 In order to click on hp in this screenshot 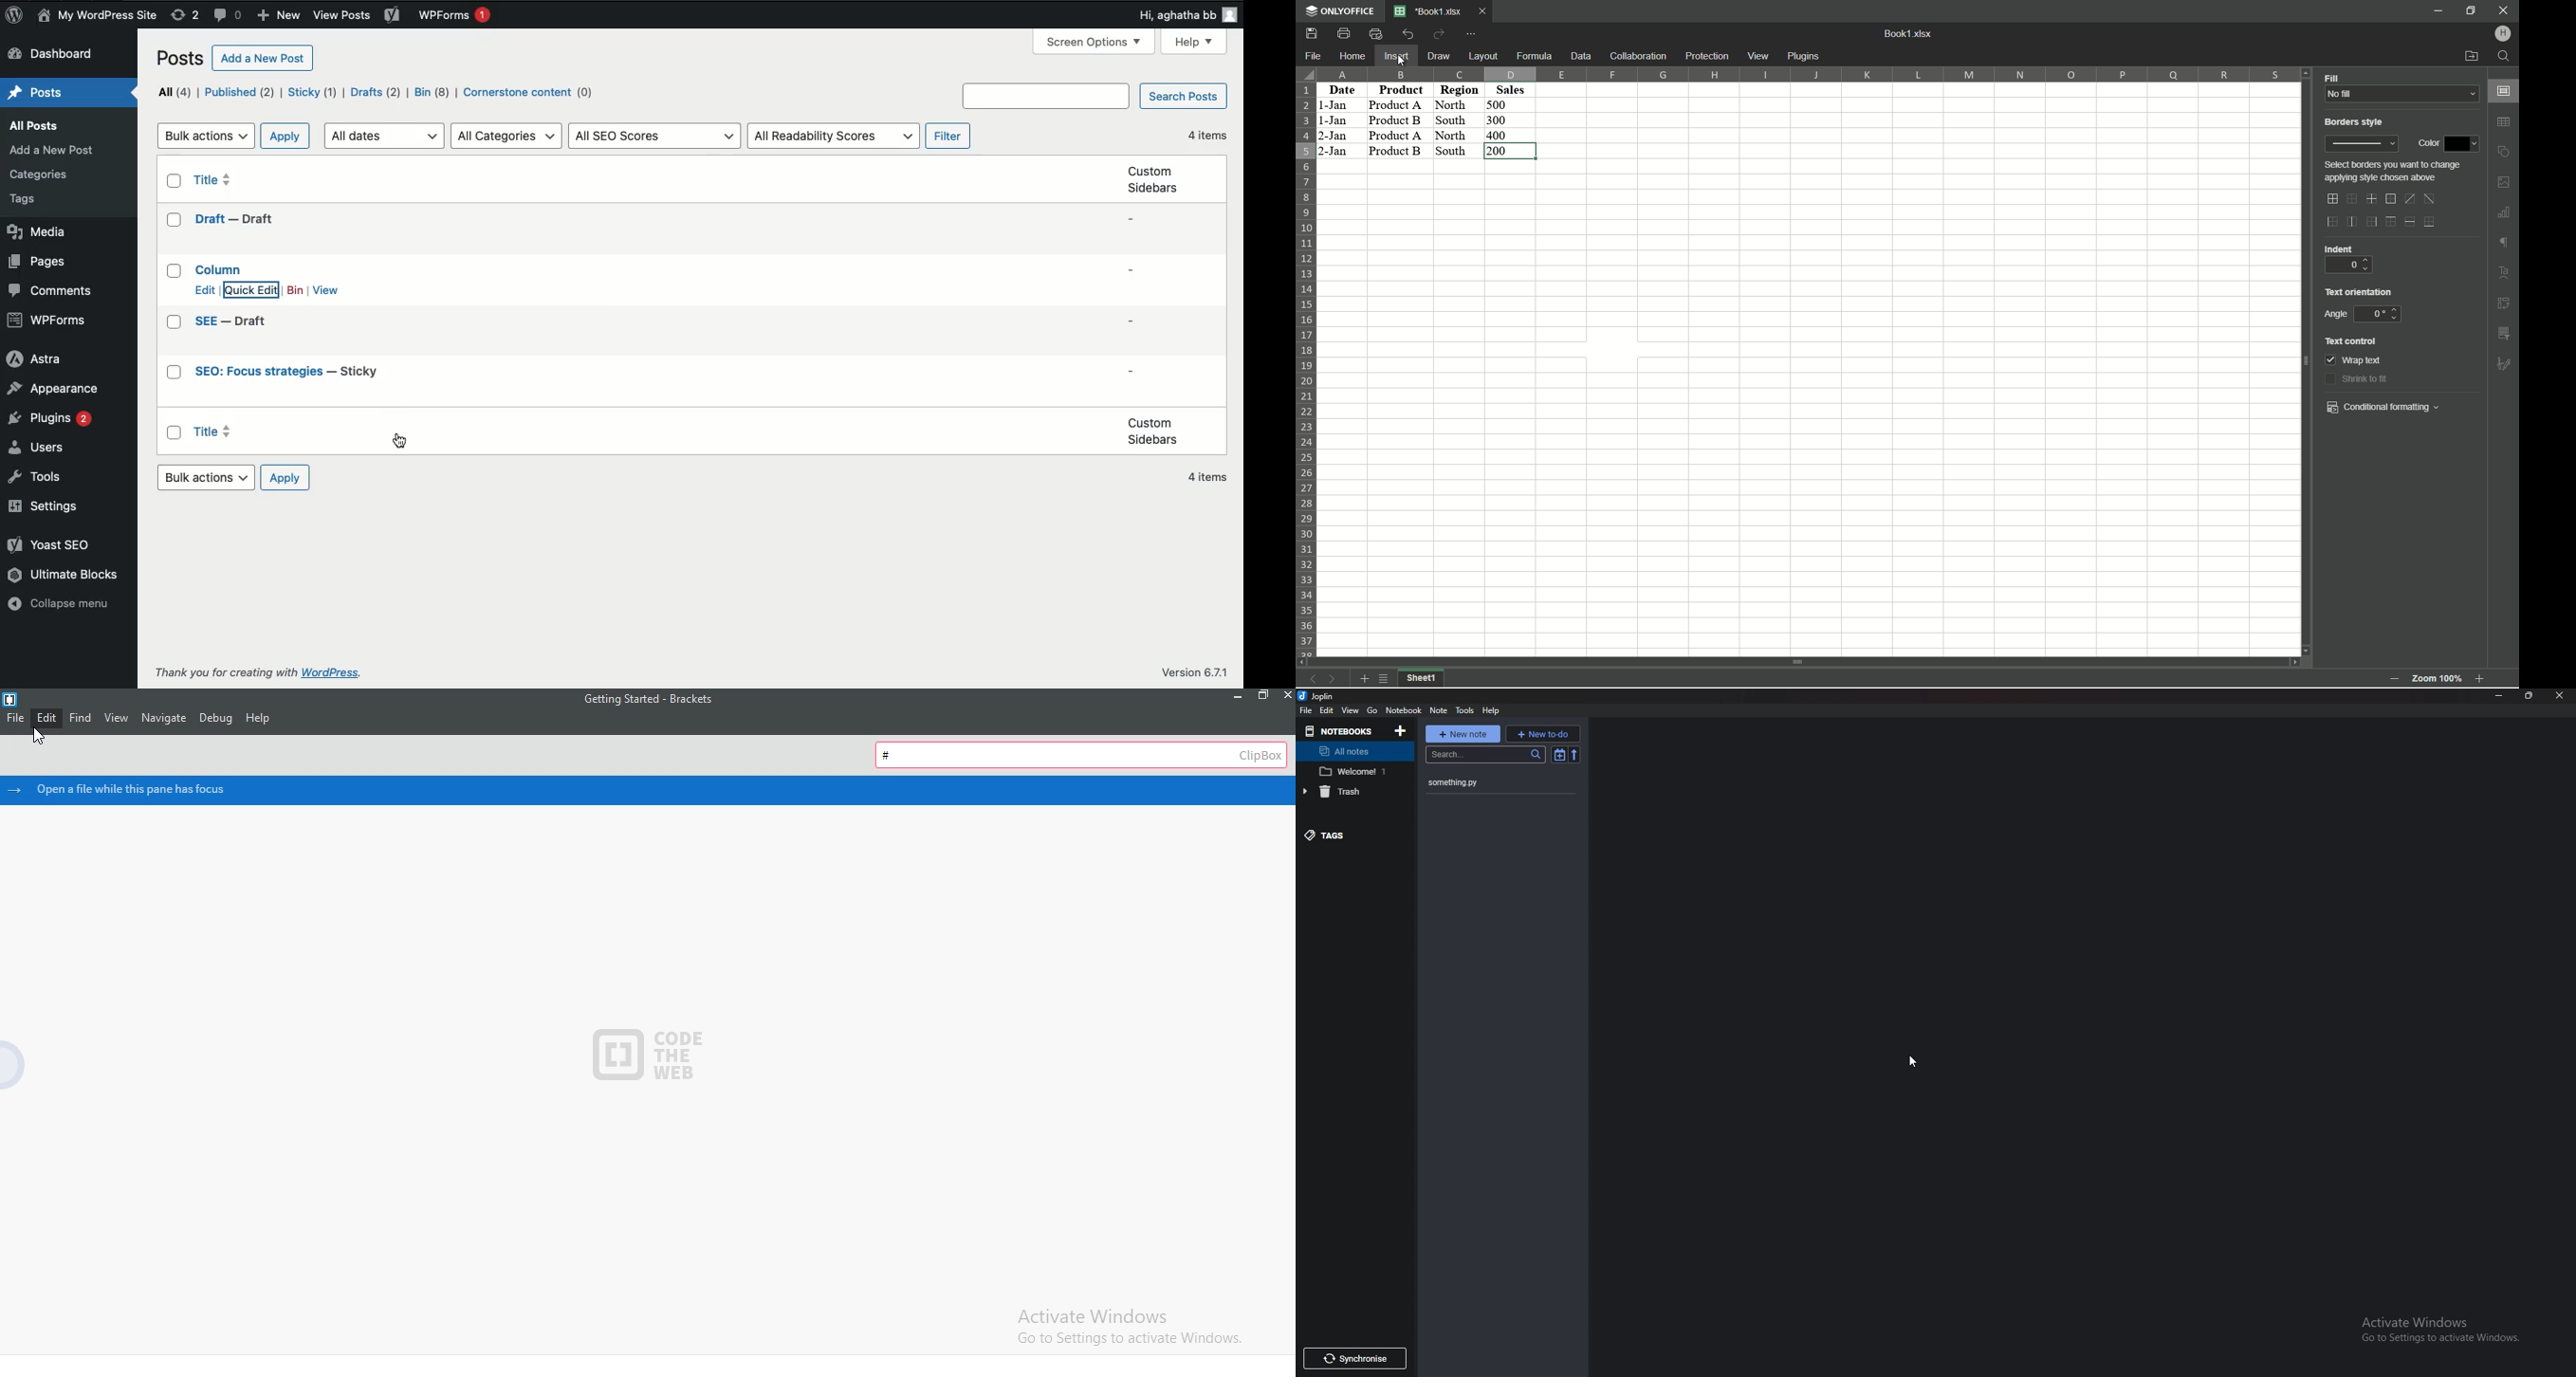, I will do `click(2504, 33)`.